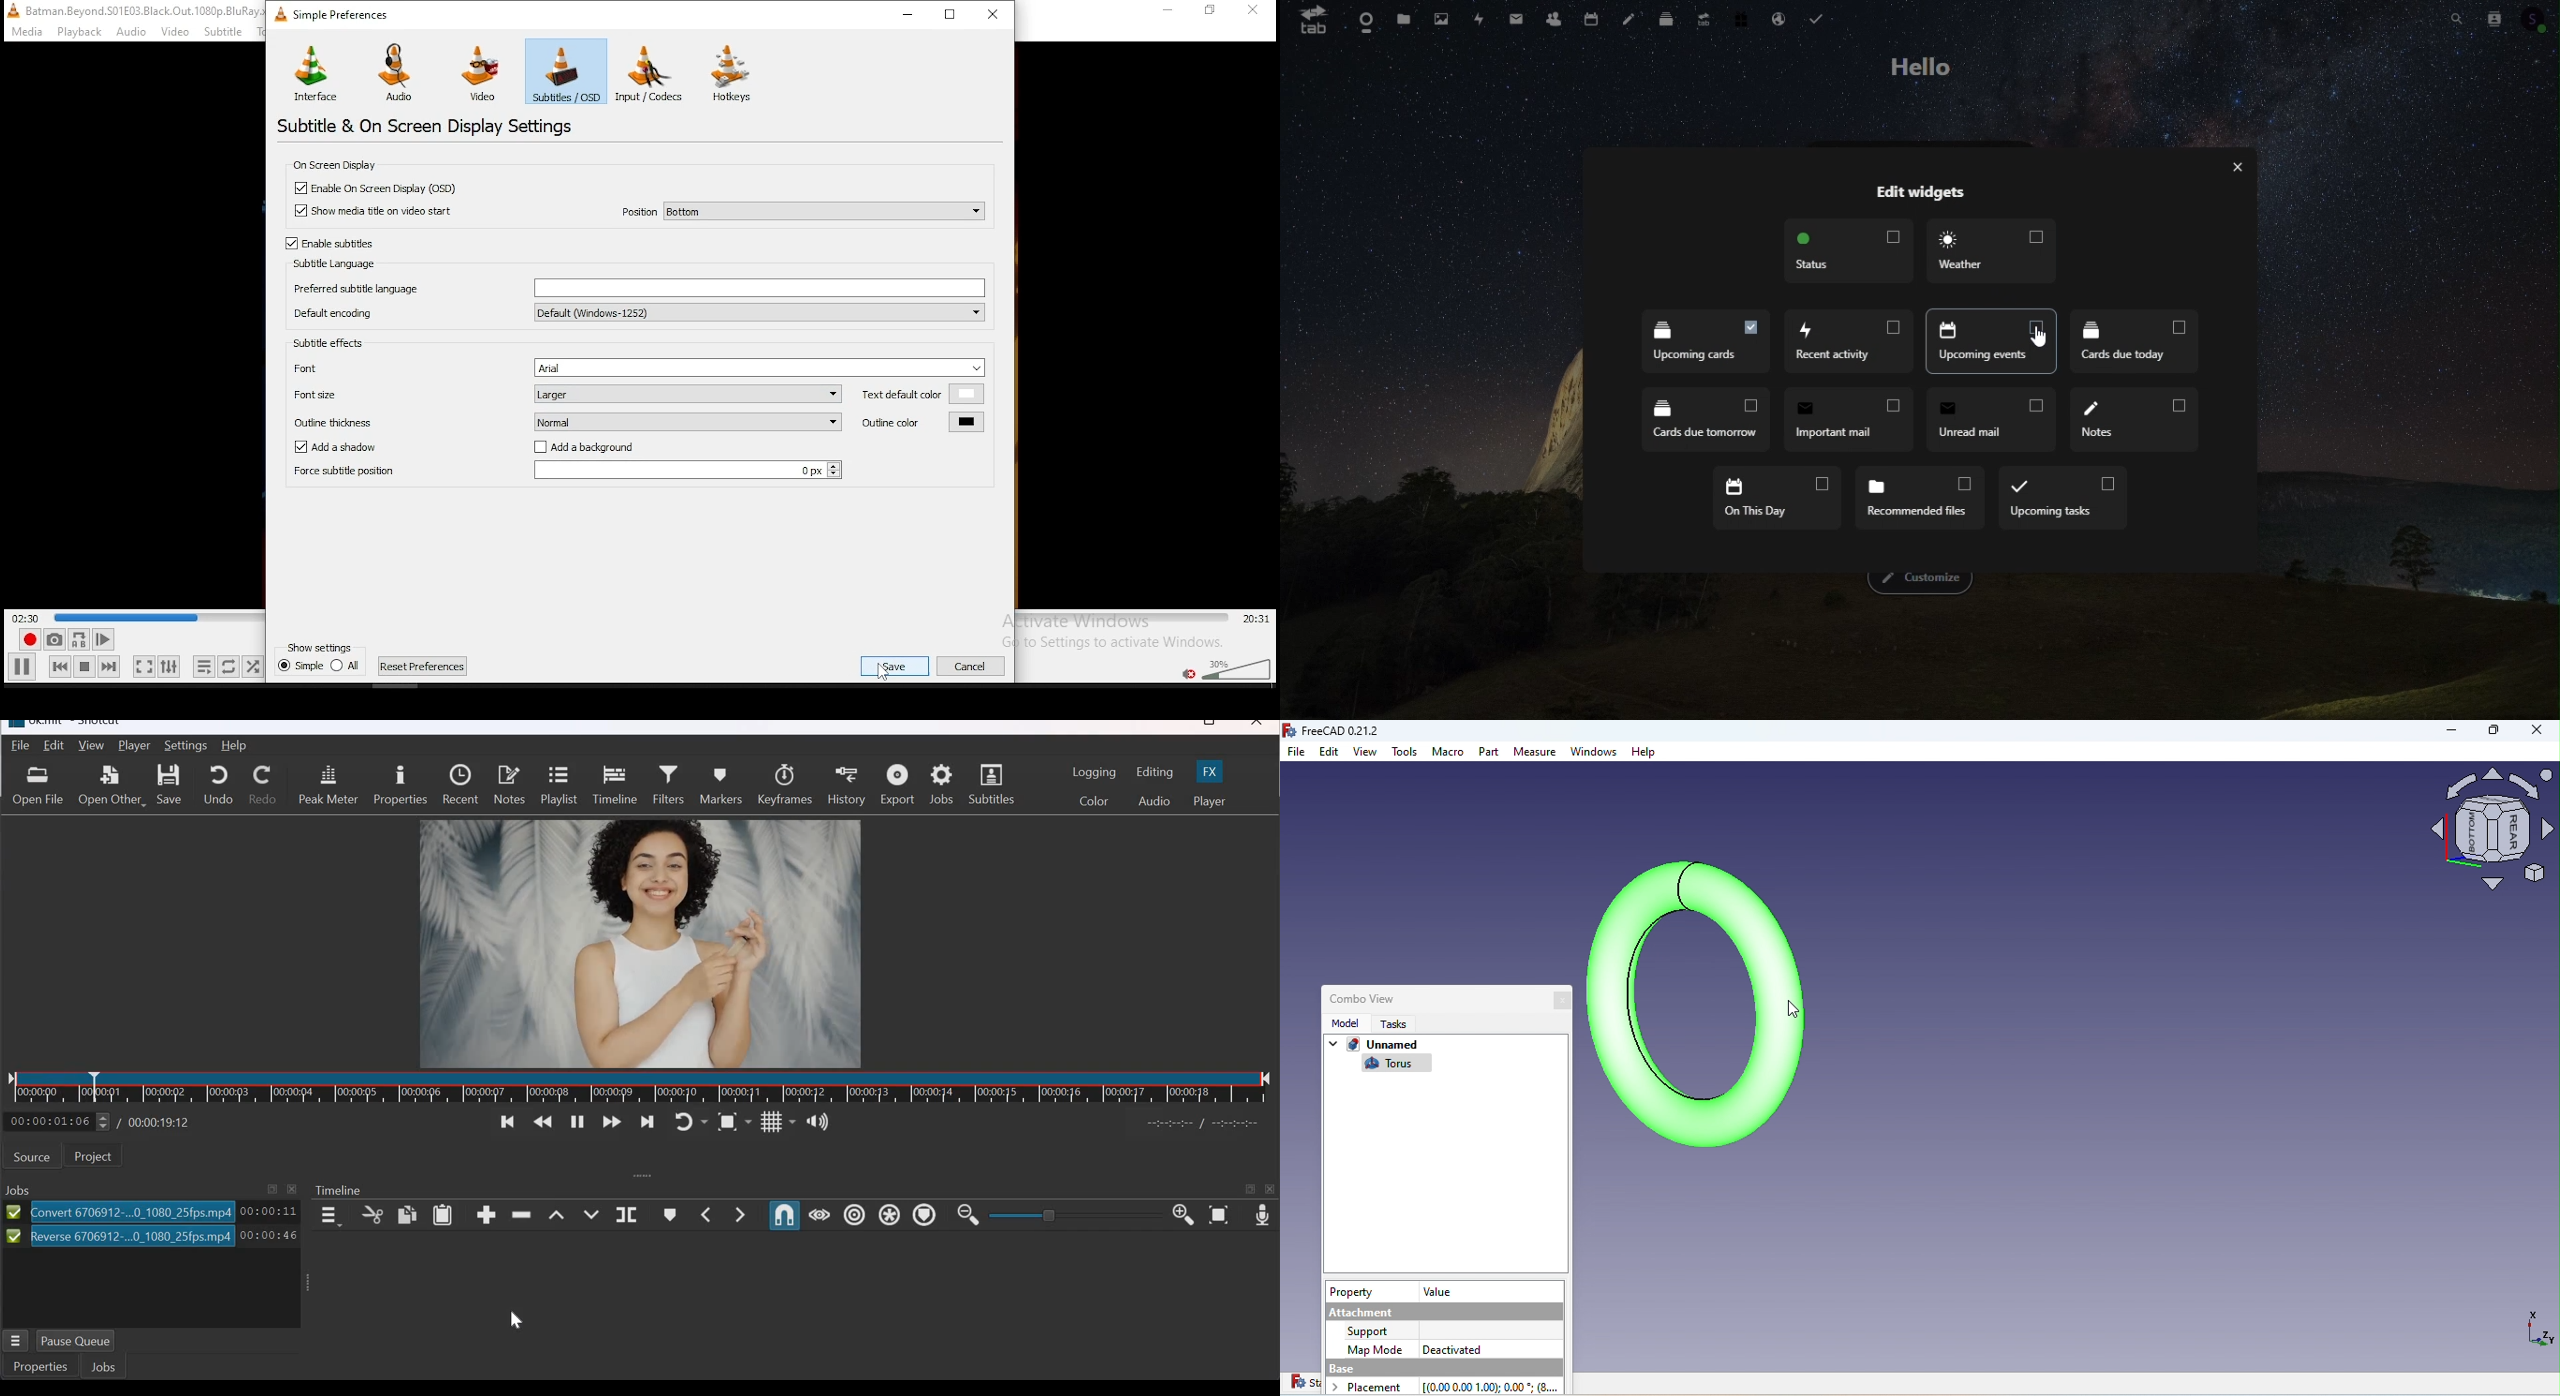 The height and width of the screenshot is (1400, 2576). What do you see at coordinates (1814, 15) in the screenshot?
I see `Task ` at bounding box center [1814, 15].